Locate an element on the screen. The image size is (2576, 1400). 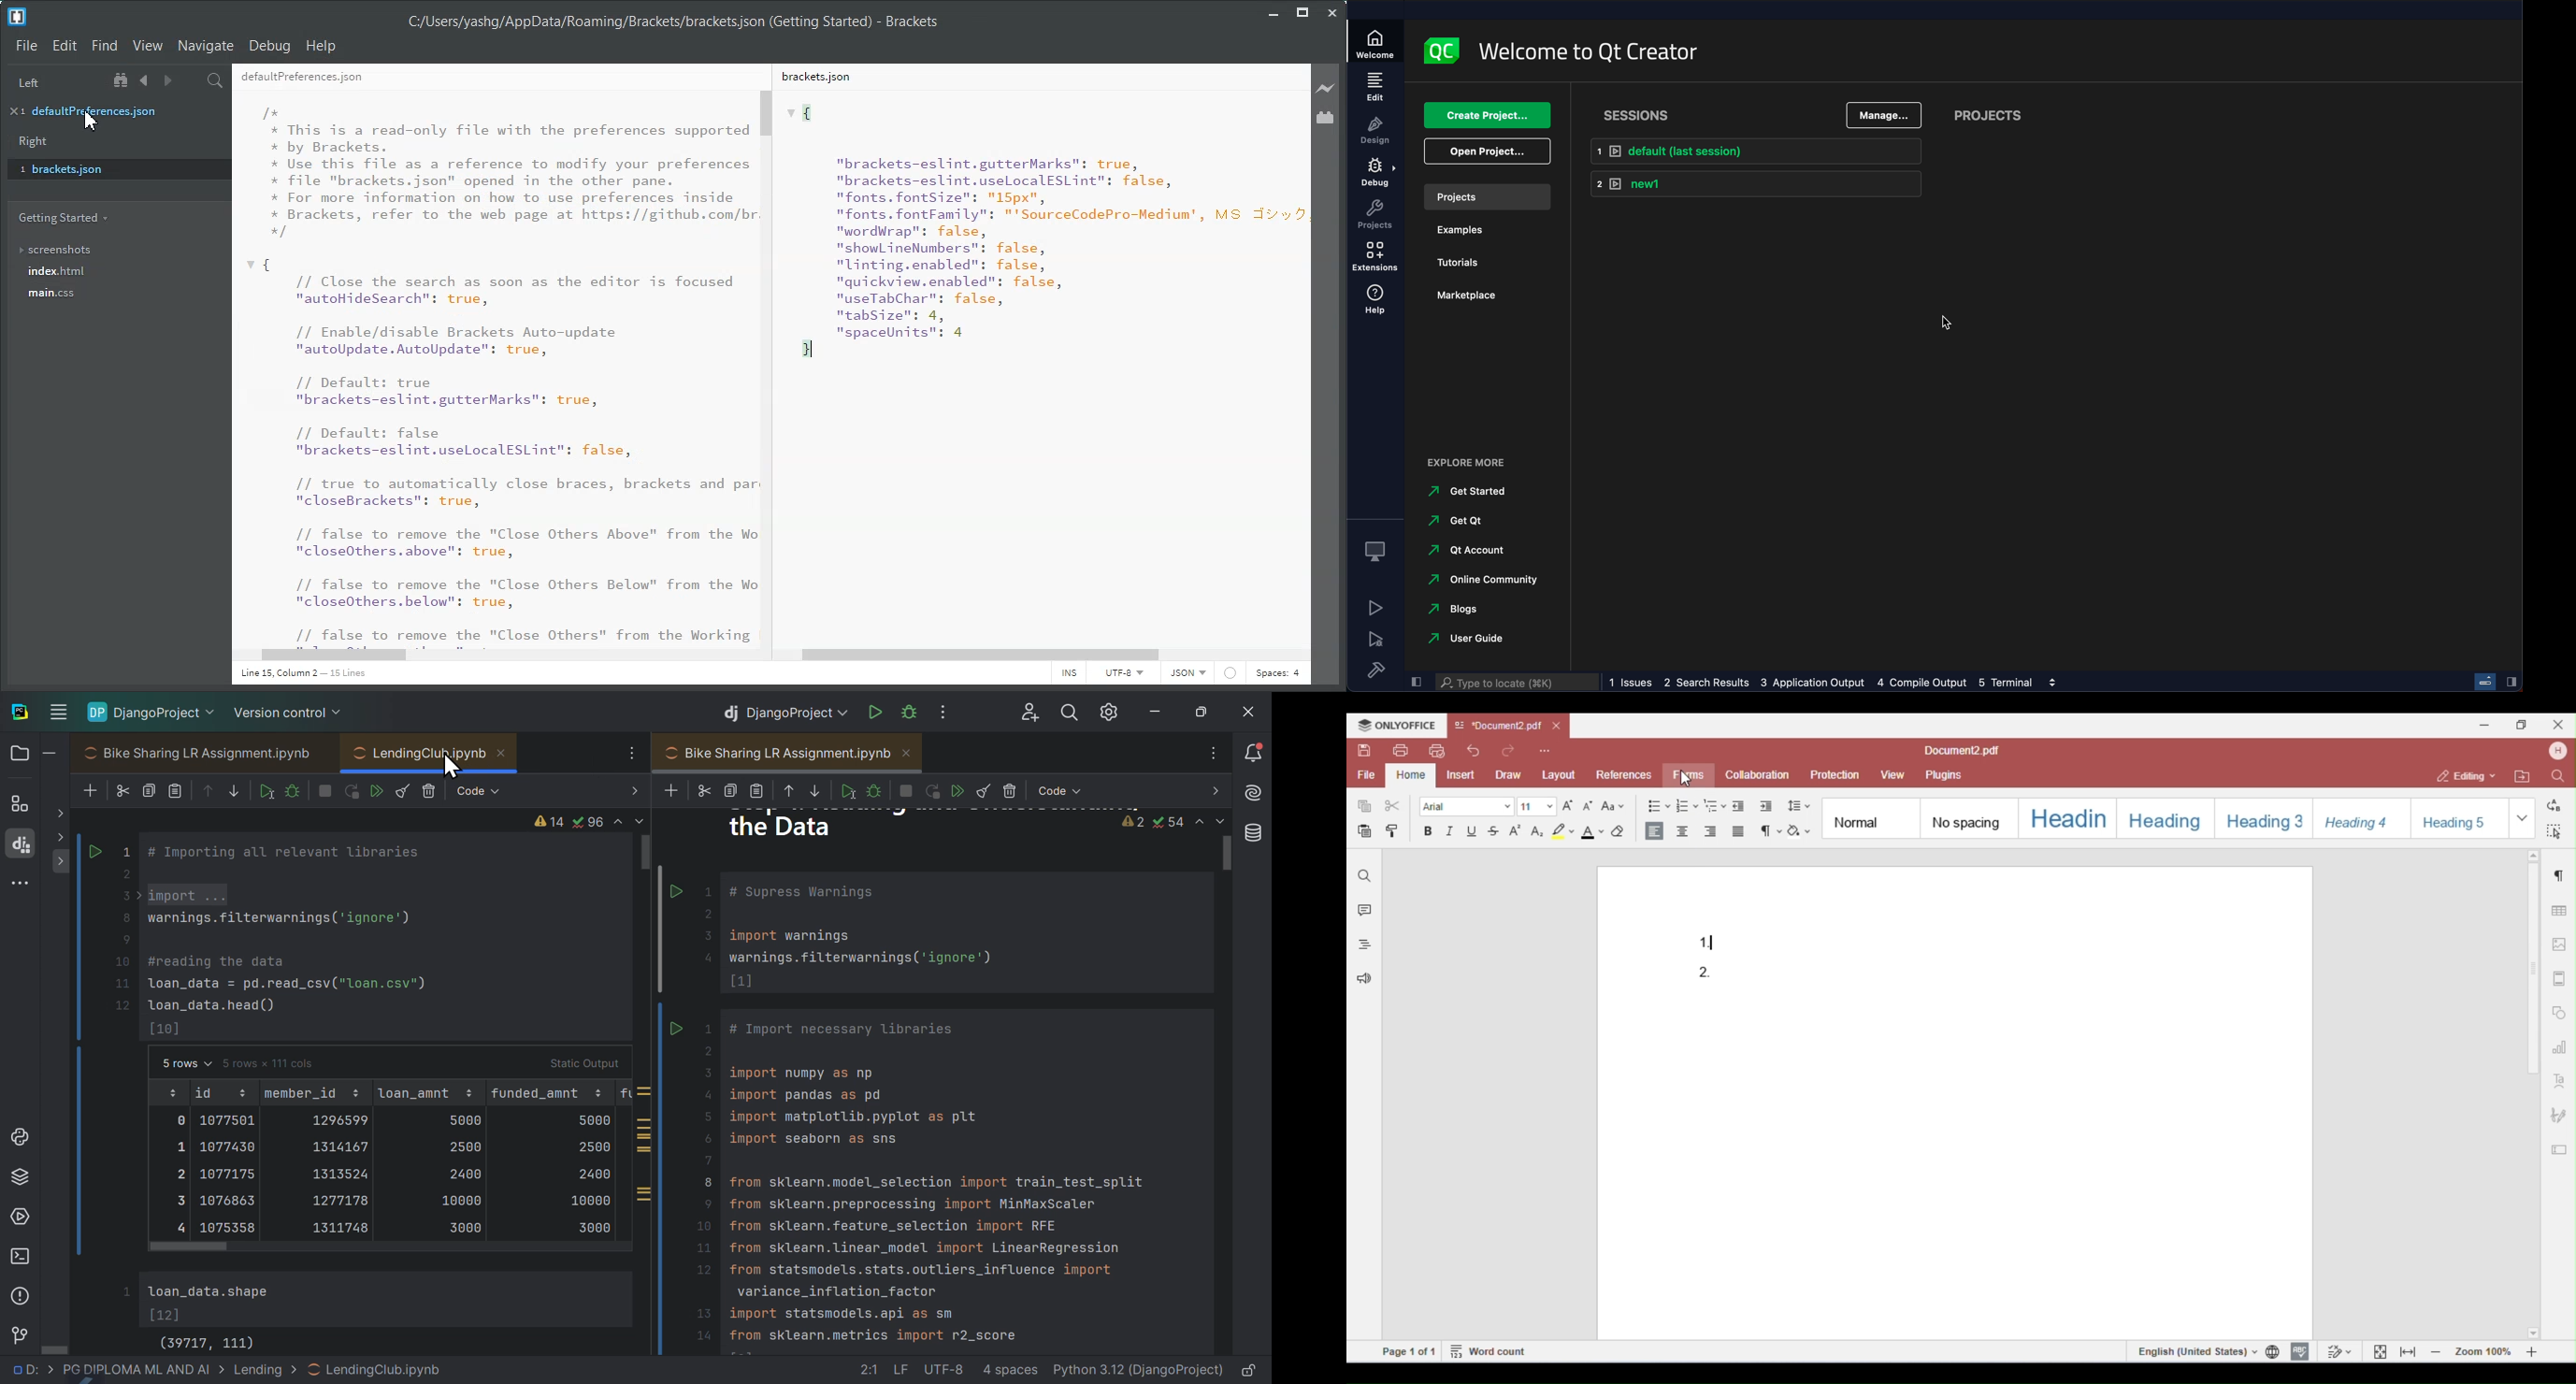
Live Preview is located at coordinates (1326, 88).